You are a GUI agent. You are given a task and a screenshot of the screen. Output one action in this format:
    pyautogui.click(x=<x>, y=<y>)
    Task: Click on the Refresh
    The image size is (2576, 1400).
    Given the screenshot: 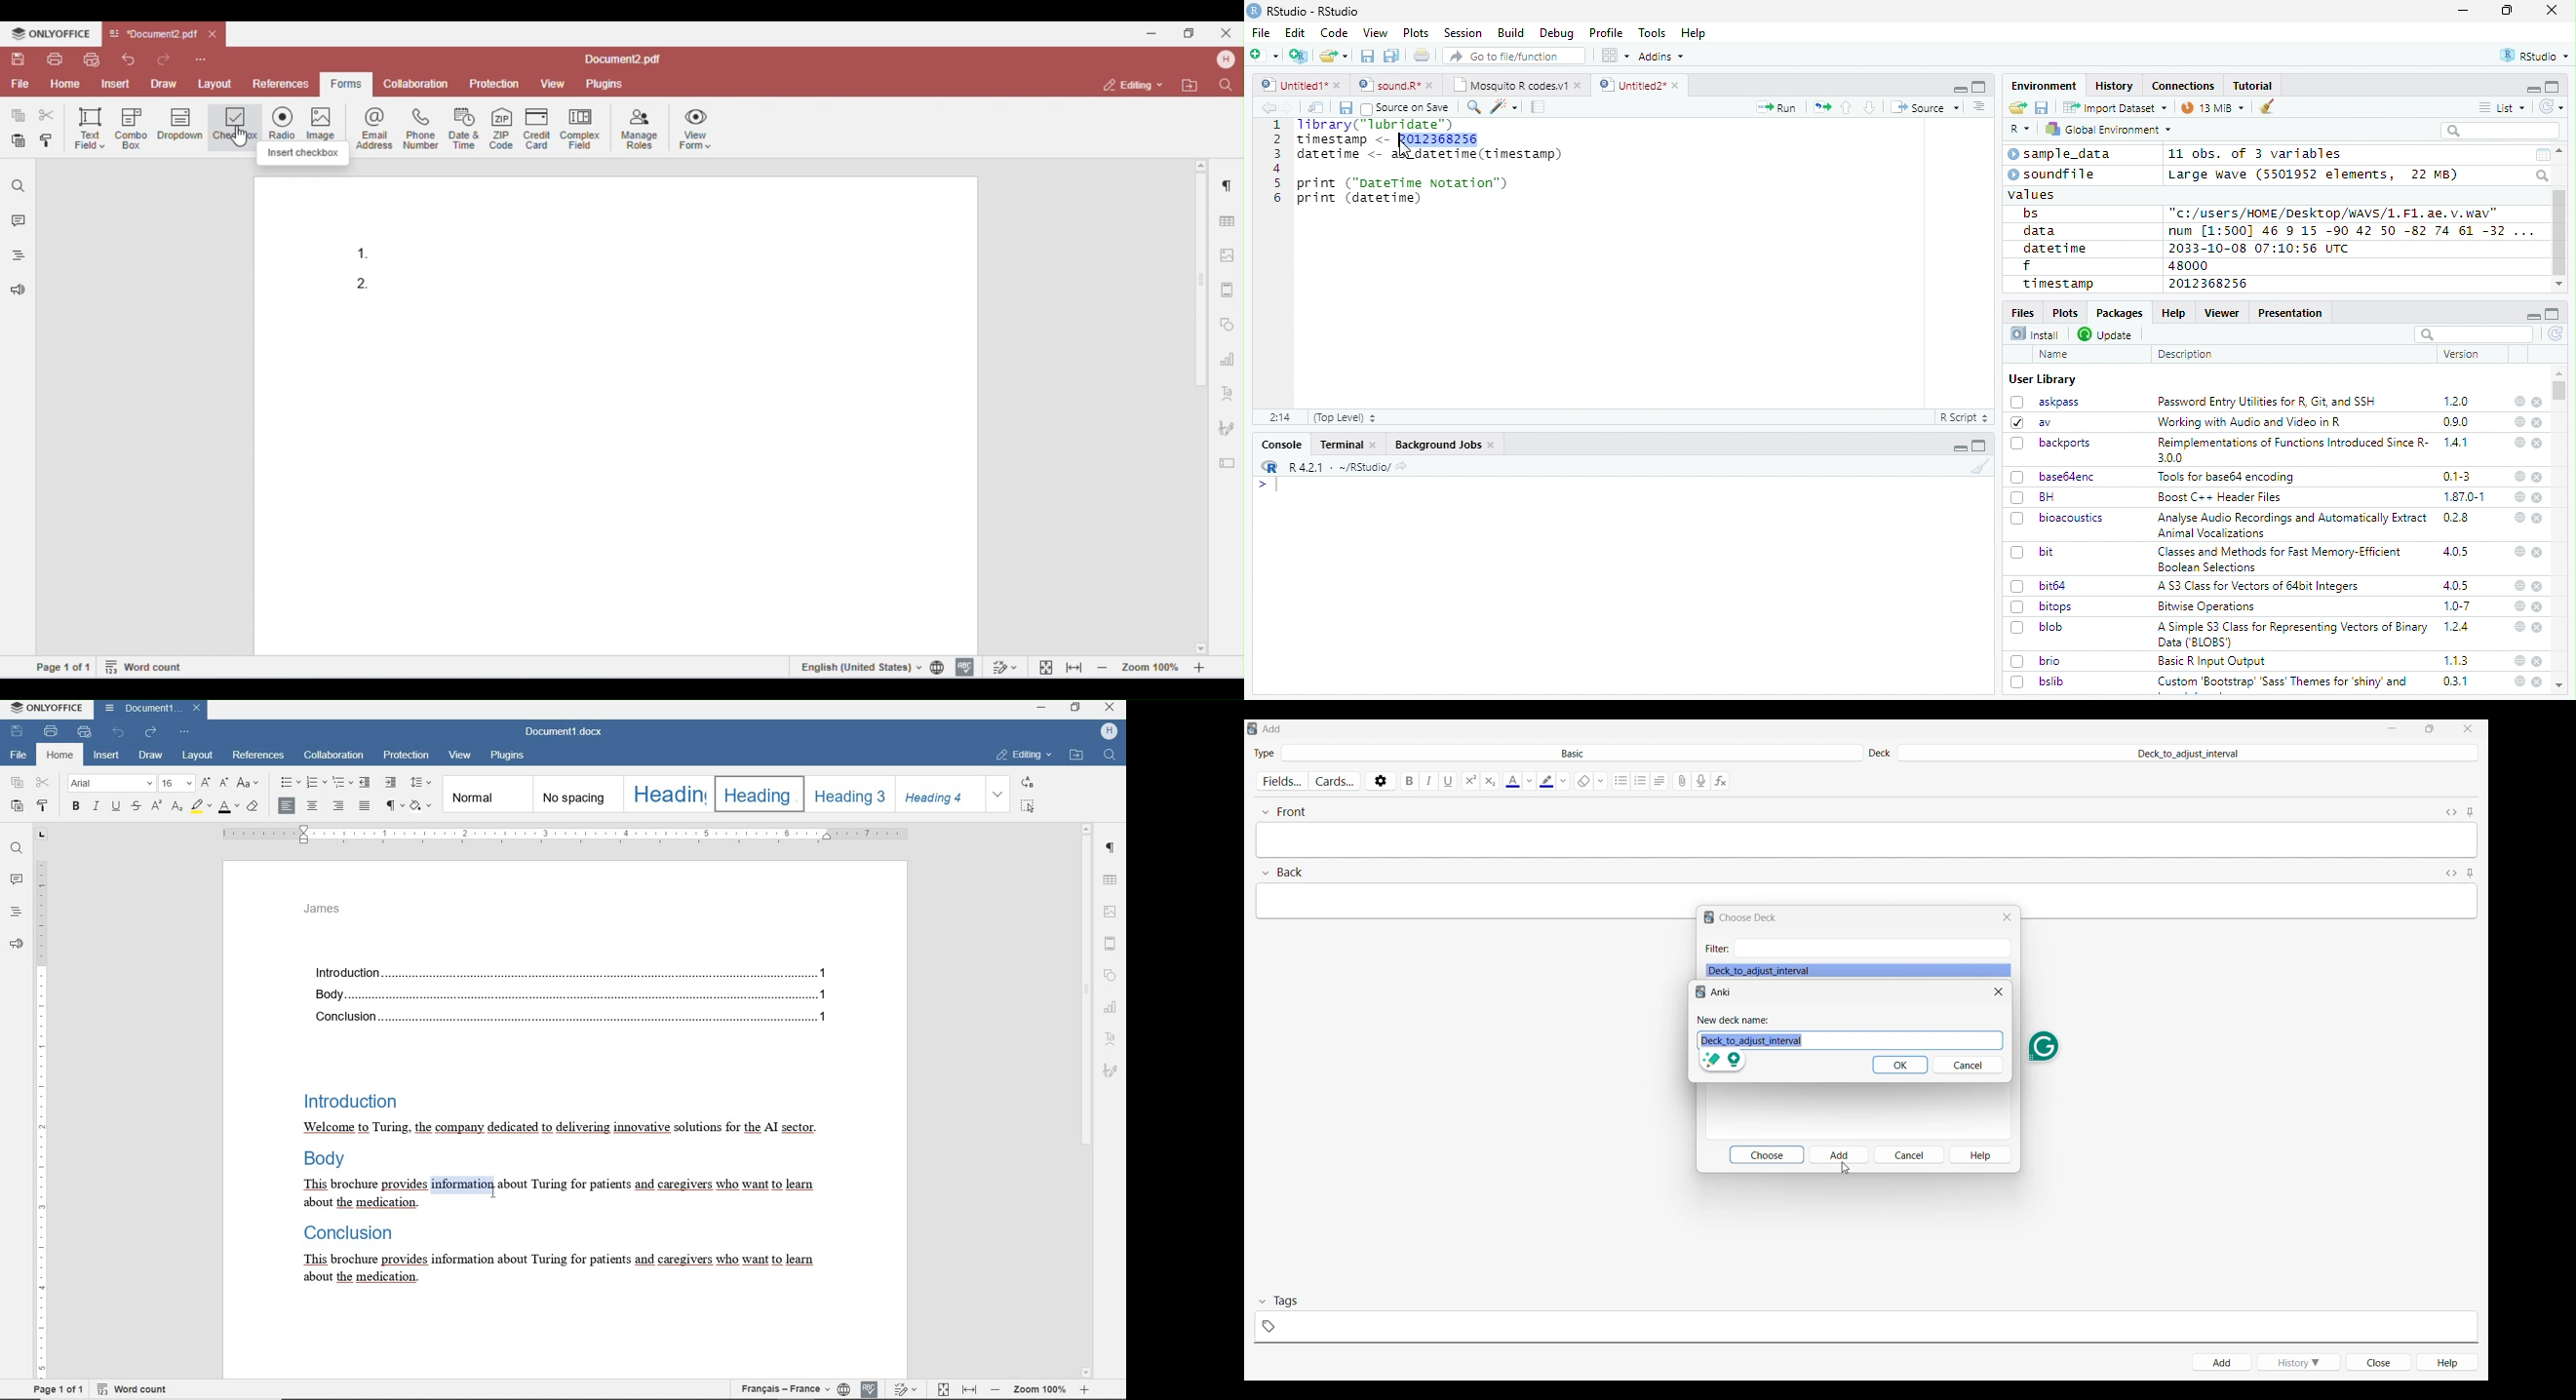 What is the action you would take?
    pyautogui.click(x=2556, y=335)
    